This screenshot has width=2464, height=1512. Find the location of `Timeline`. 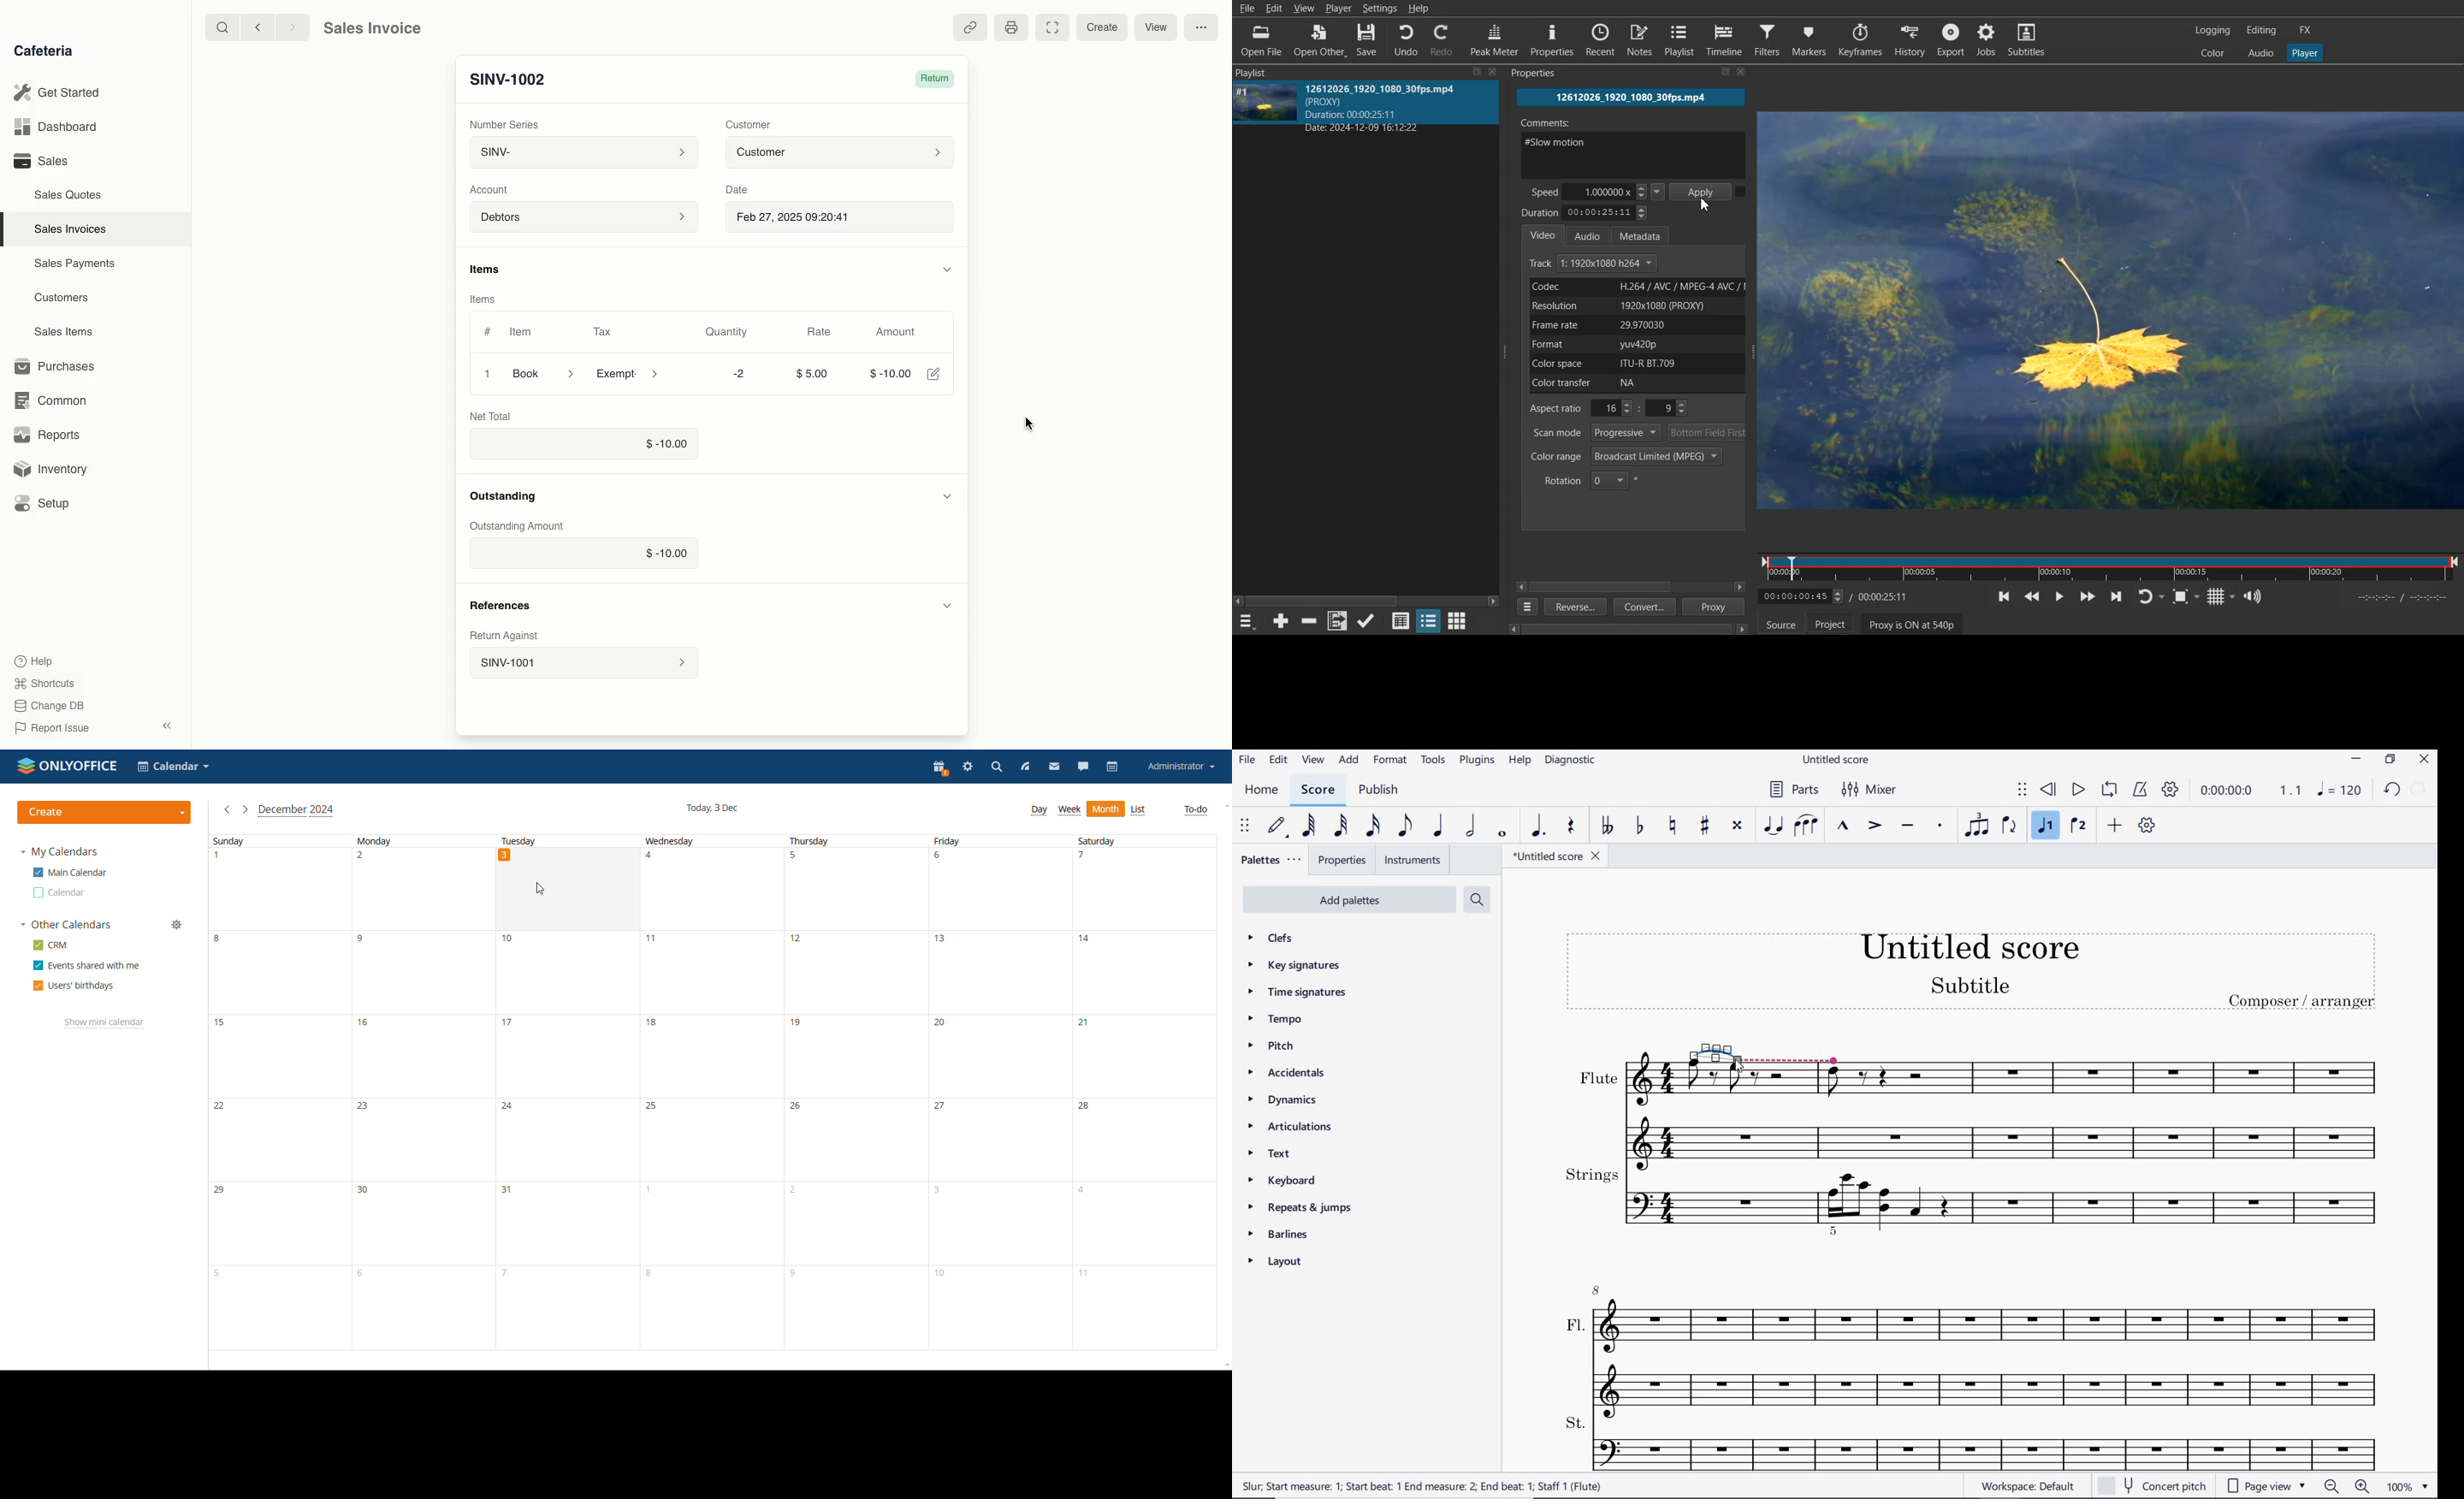

Timeline is located at coordinates (1725, 40).